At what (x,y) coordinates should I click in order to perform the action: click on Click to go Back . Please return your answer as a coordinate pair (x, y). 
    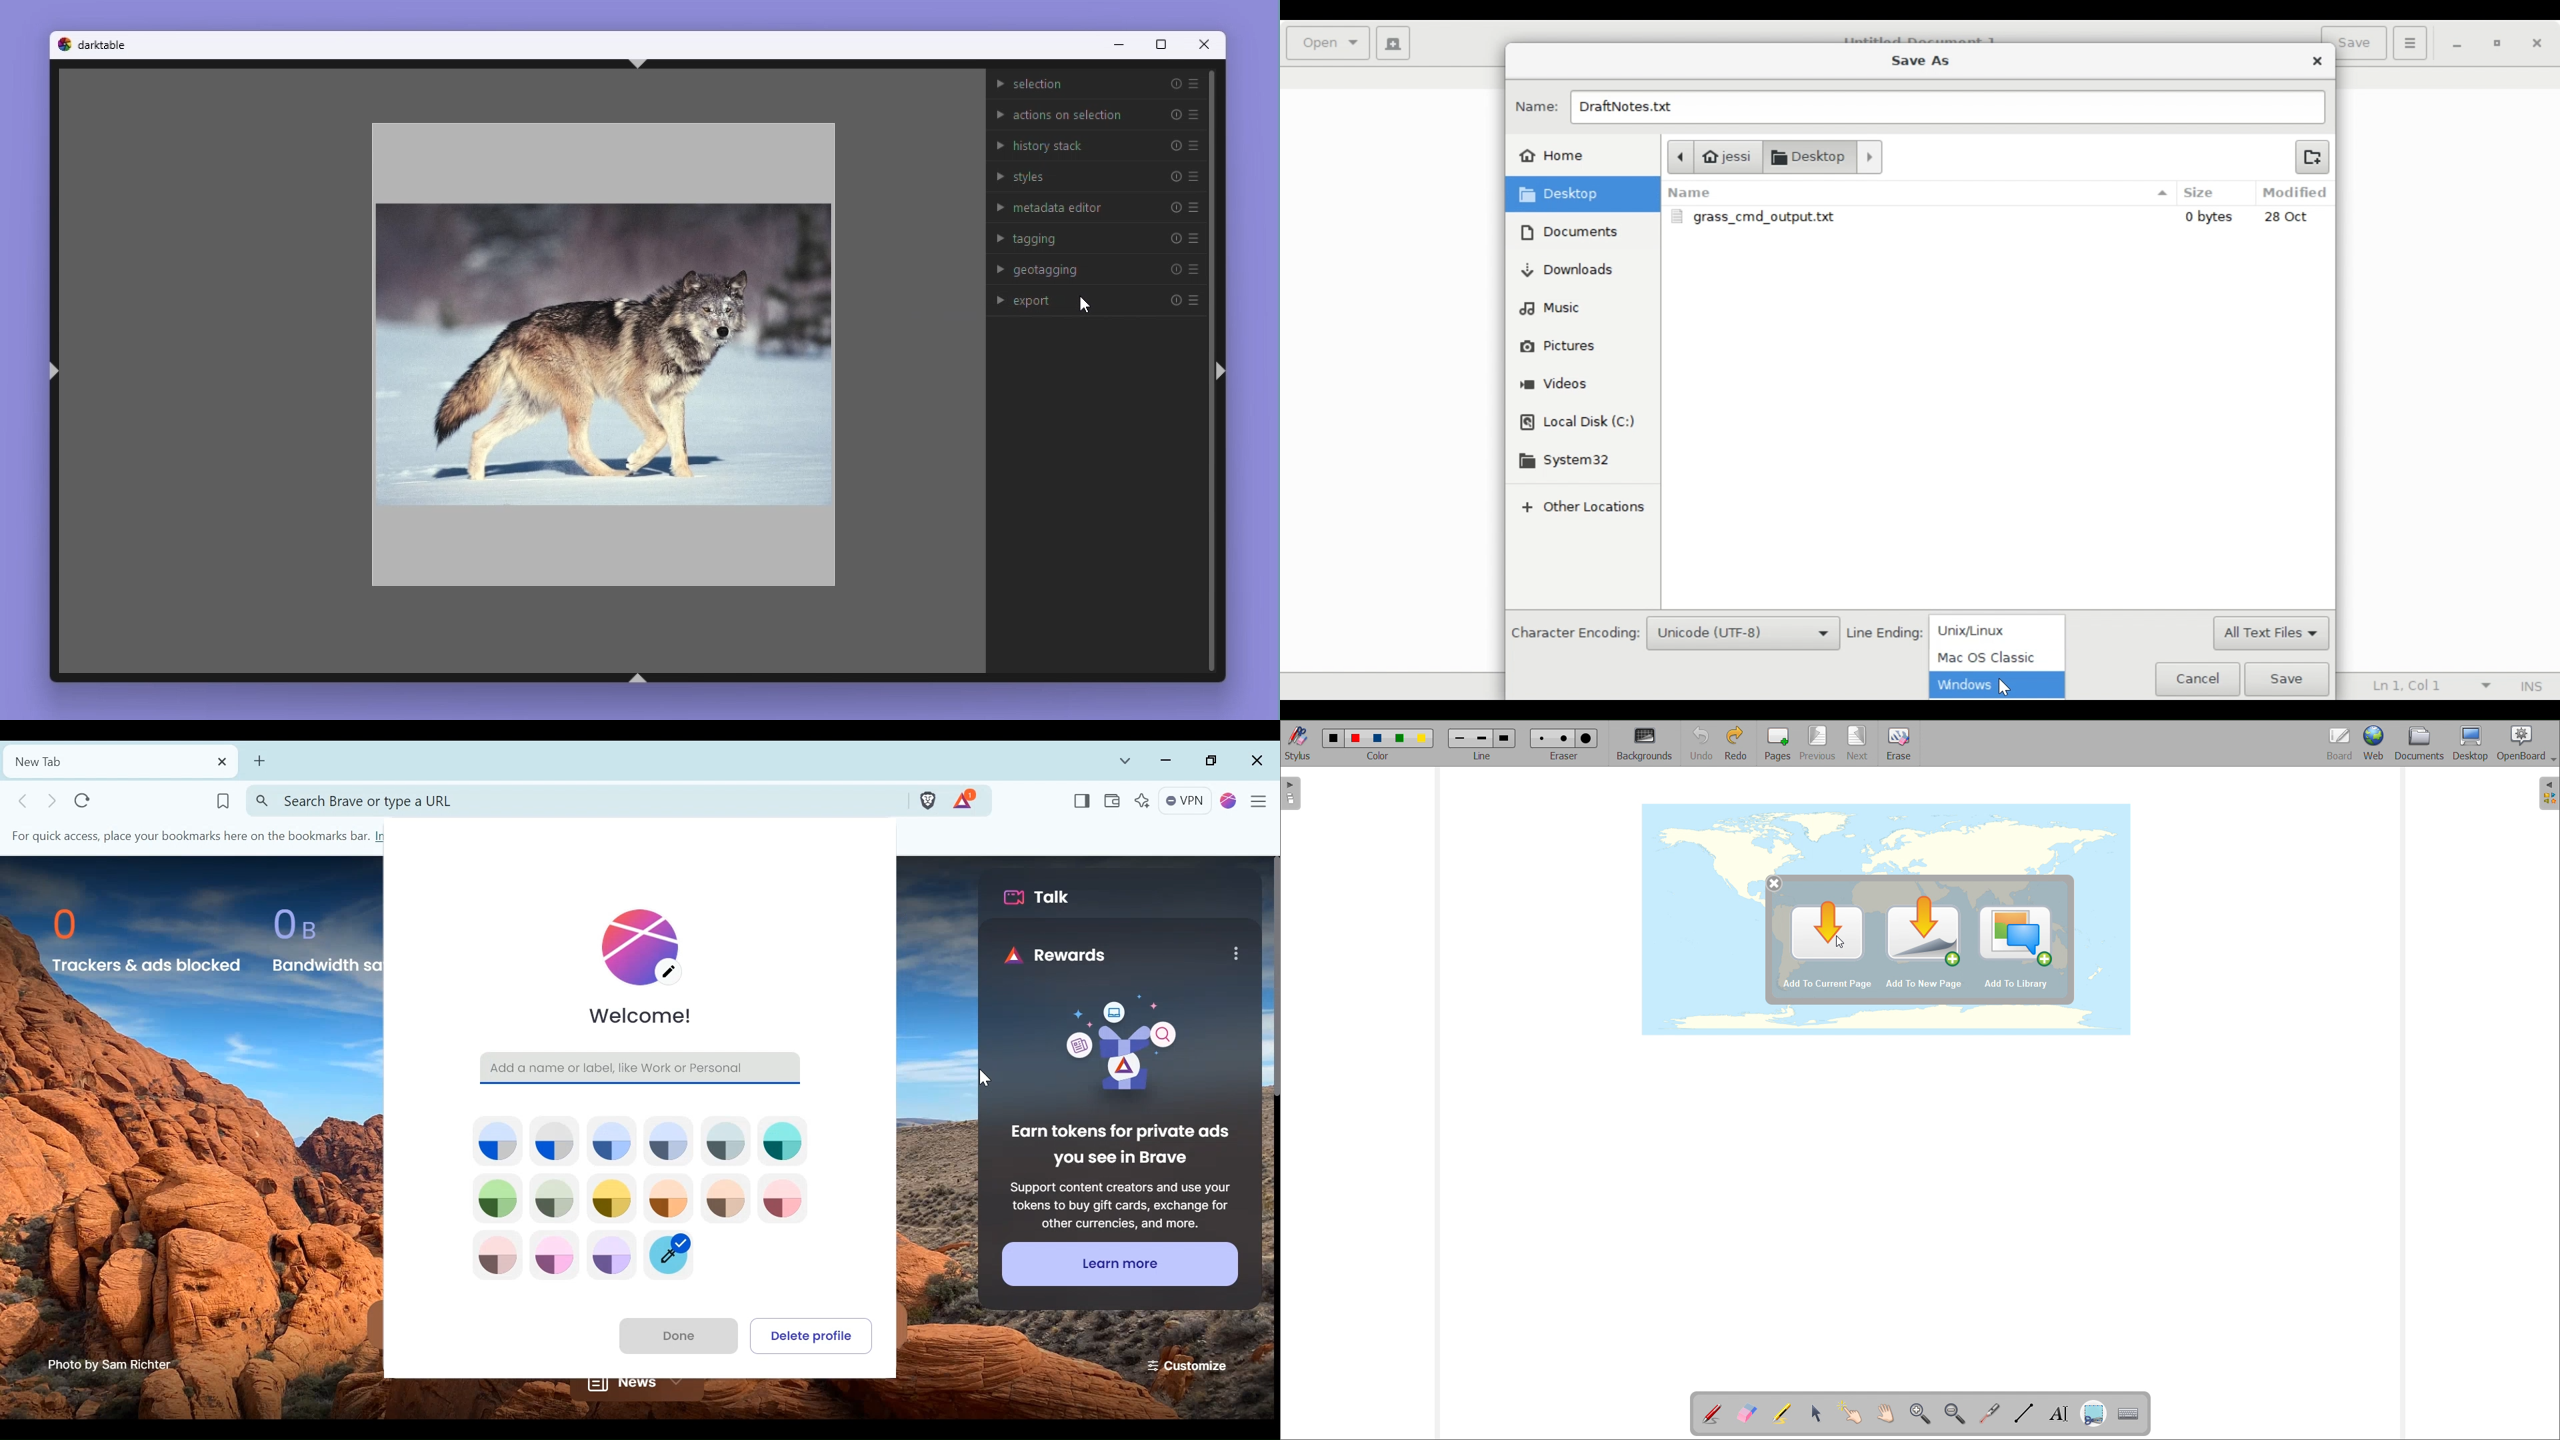
    Looking at the image, I should click on (25, 800).